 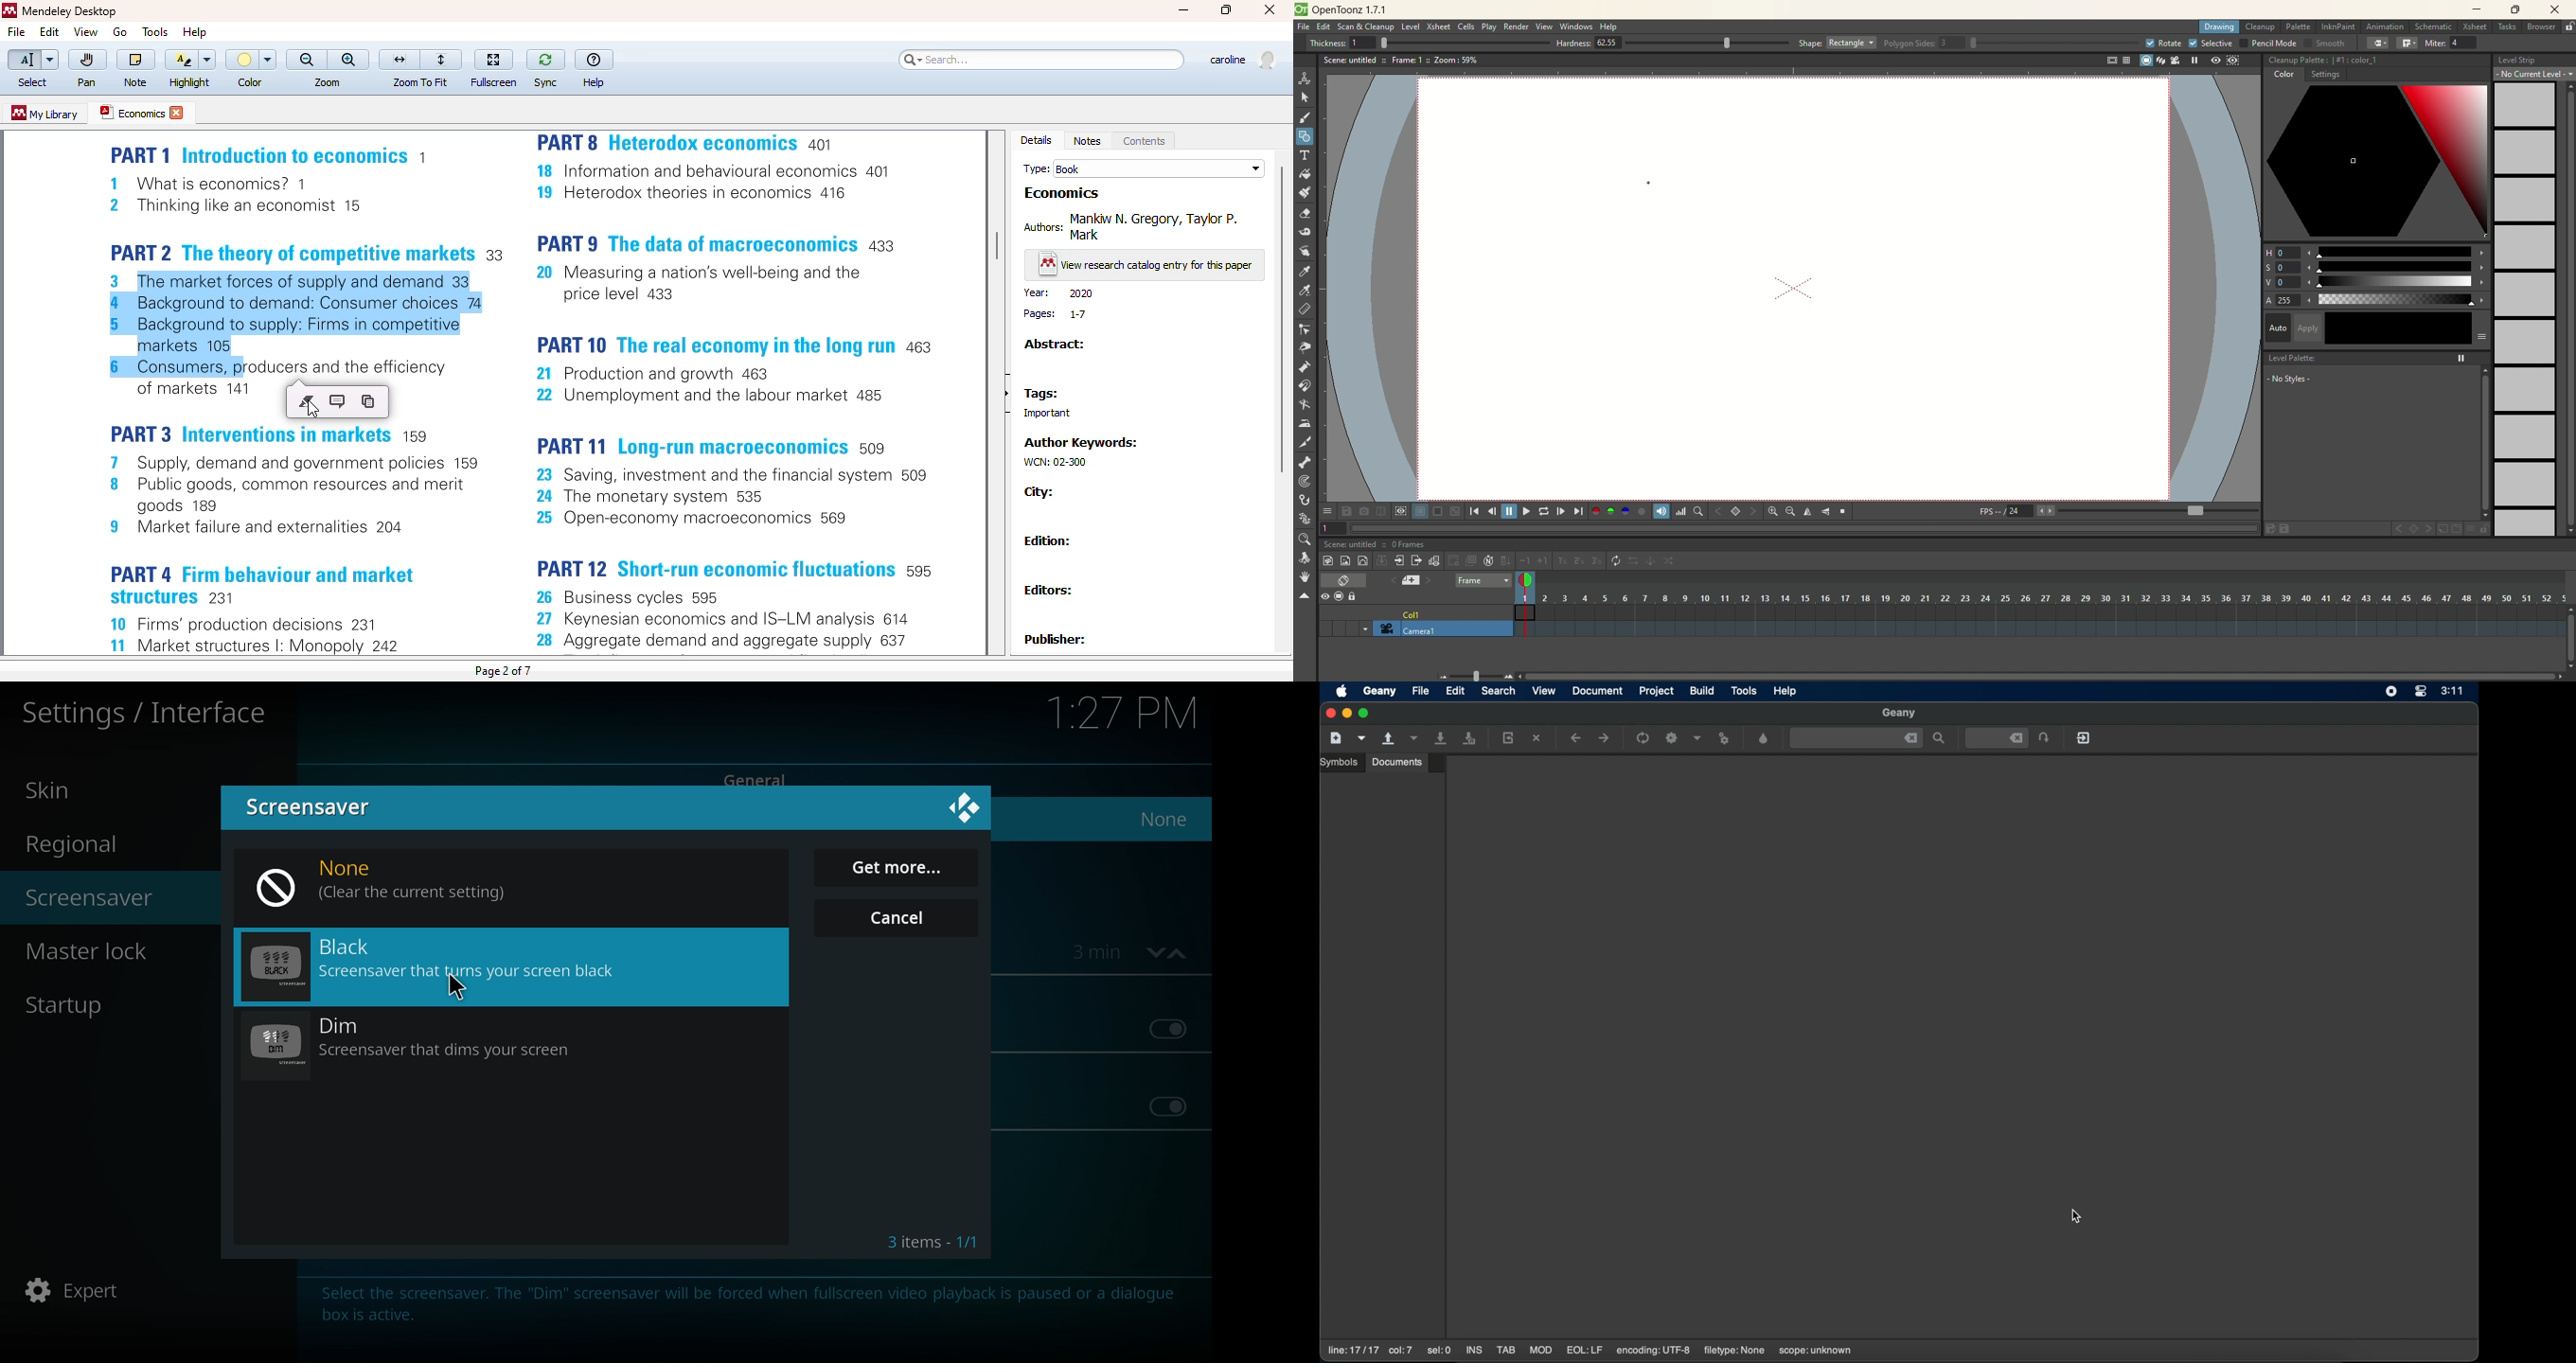 I want to click on expert, so click(x=101, y=1289).